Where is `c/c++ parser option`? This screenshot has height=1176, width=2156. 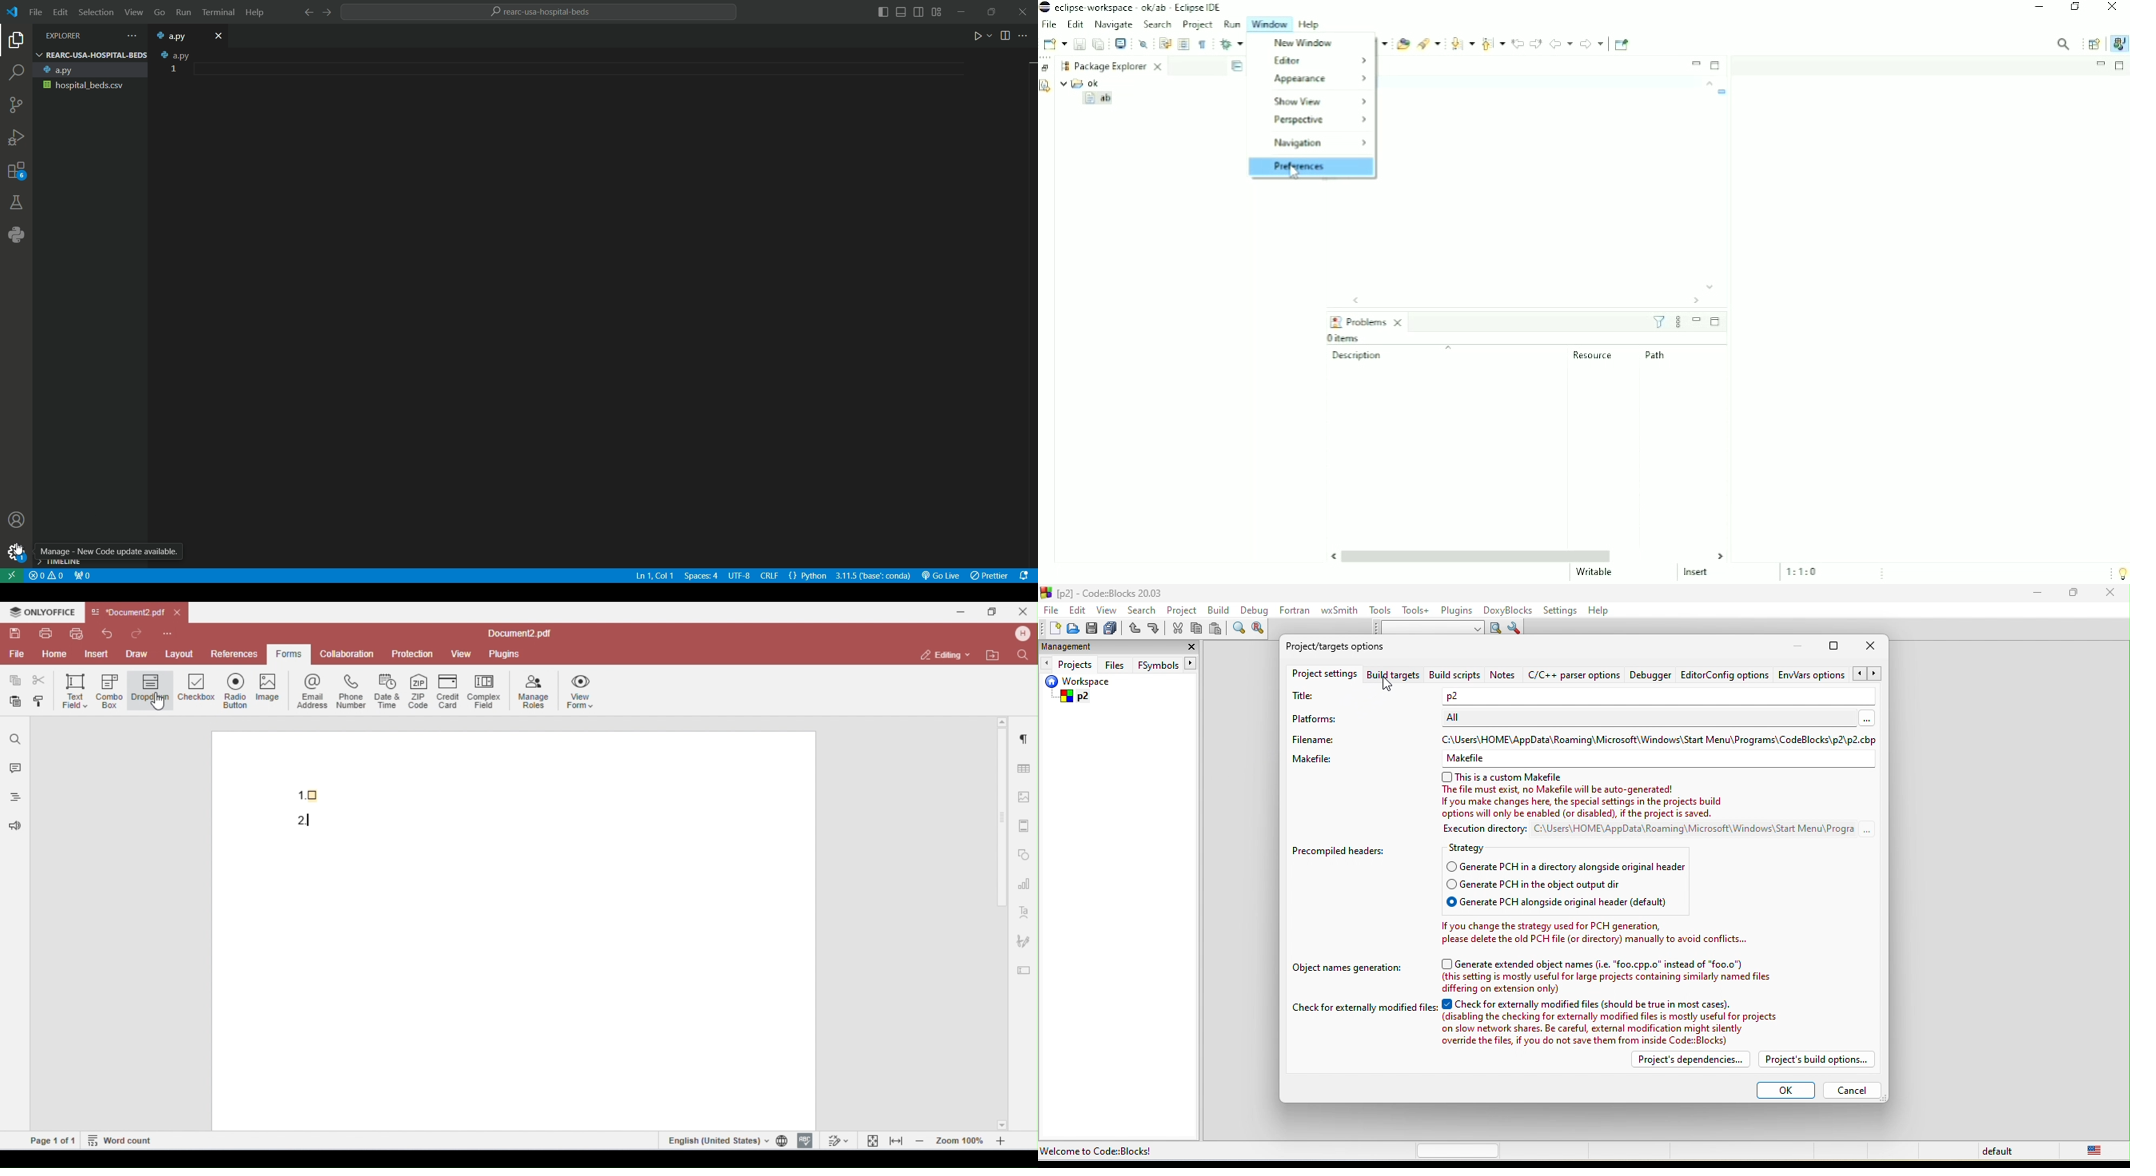
c/c++ parser option is located at coordinates (1574, 678).